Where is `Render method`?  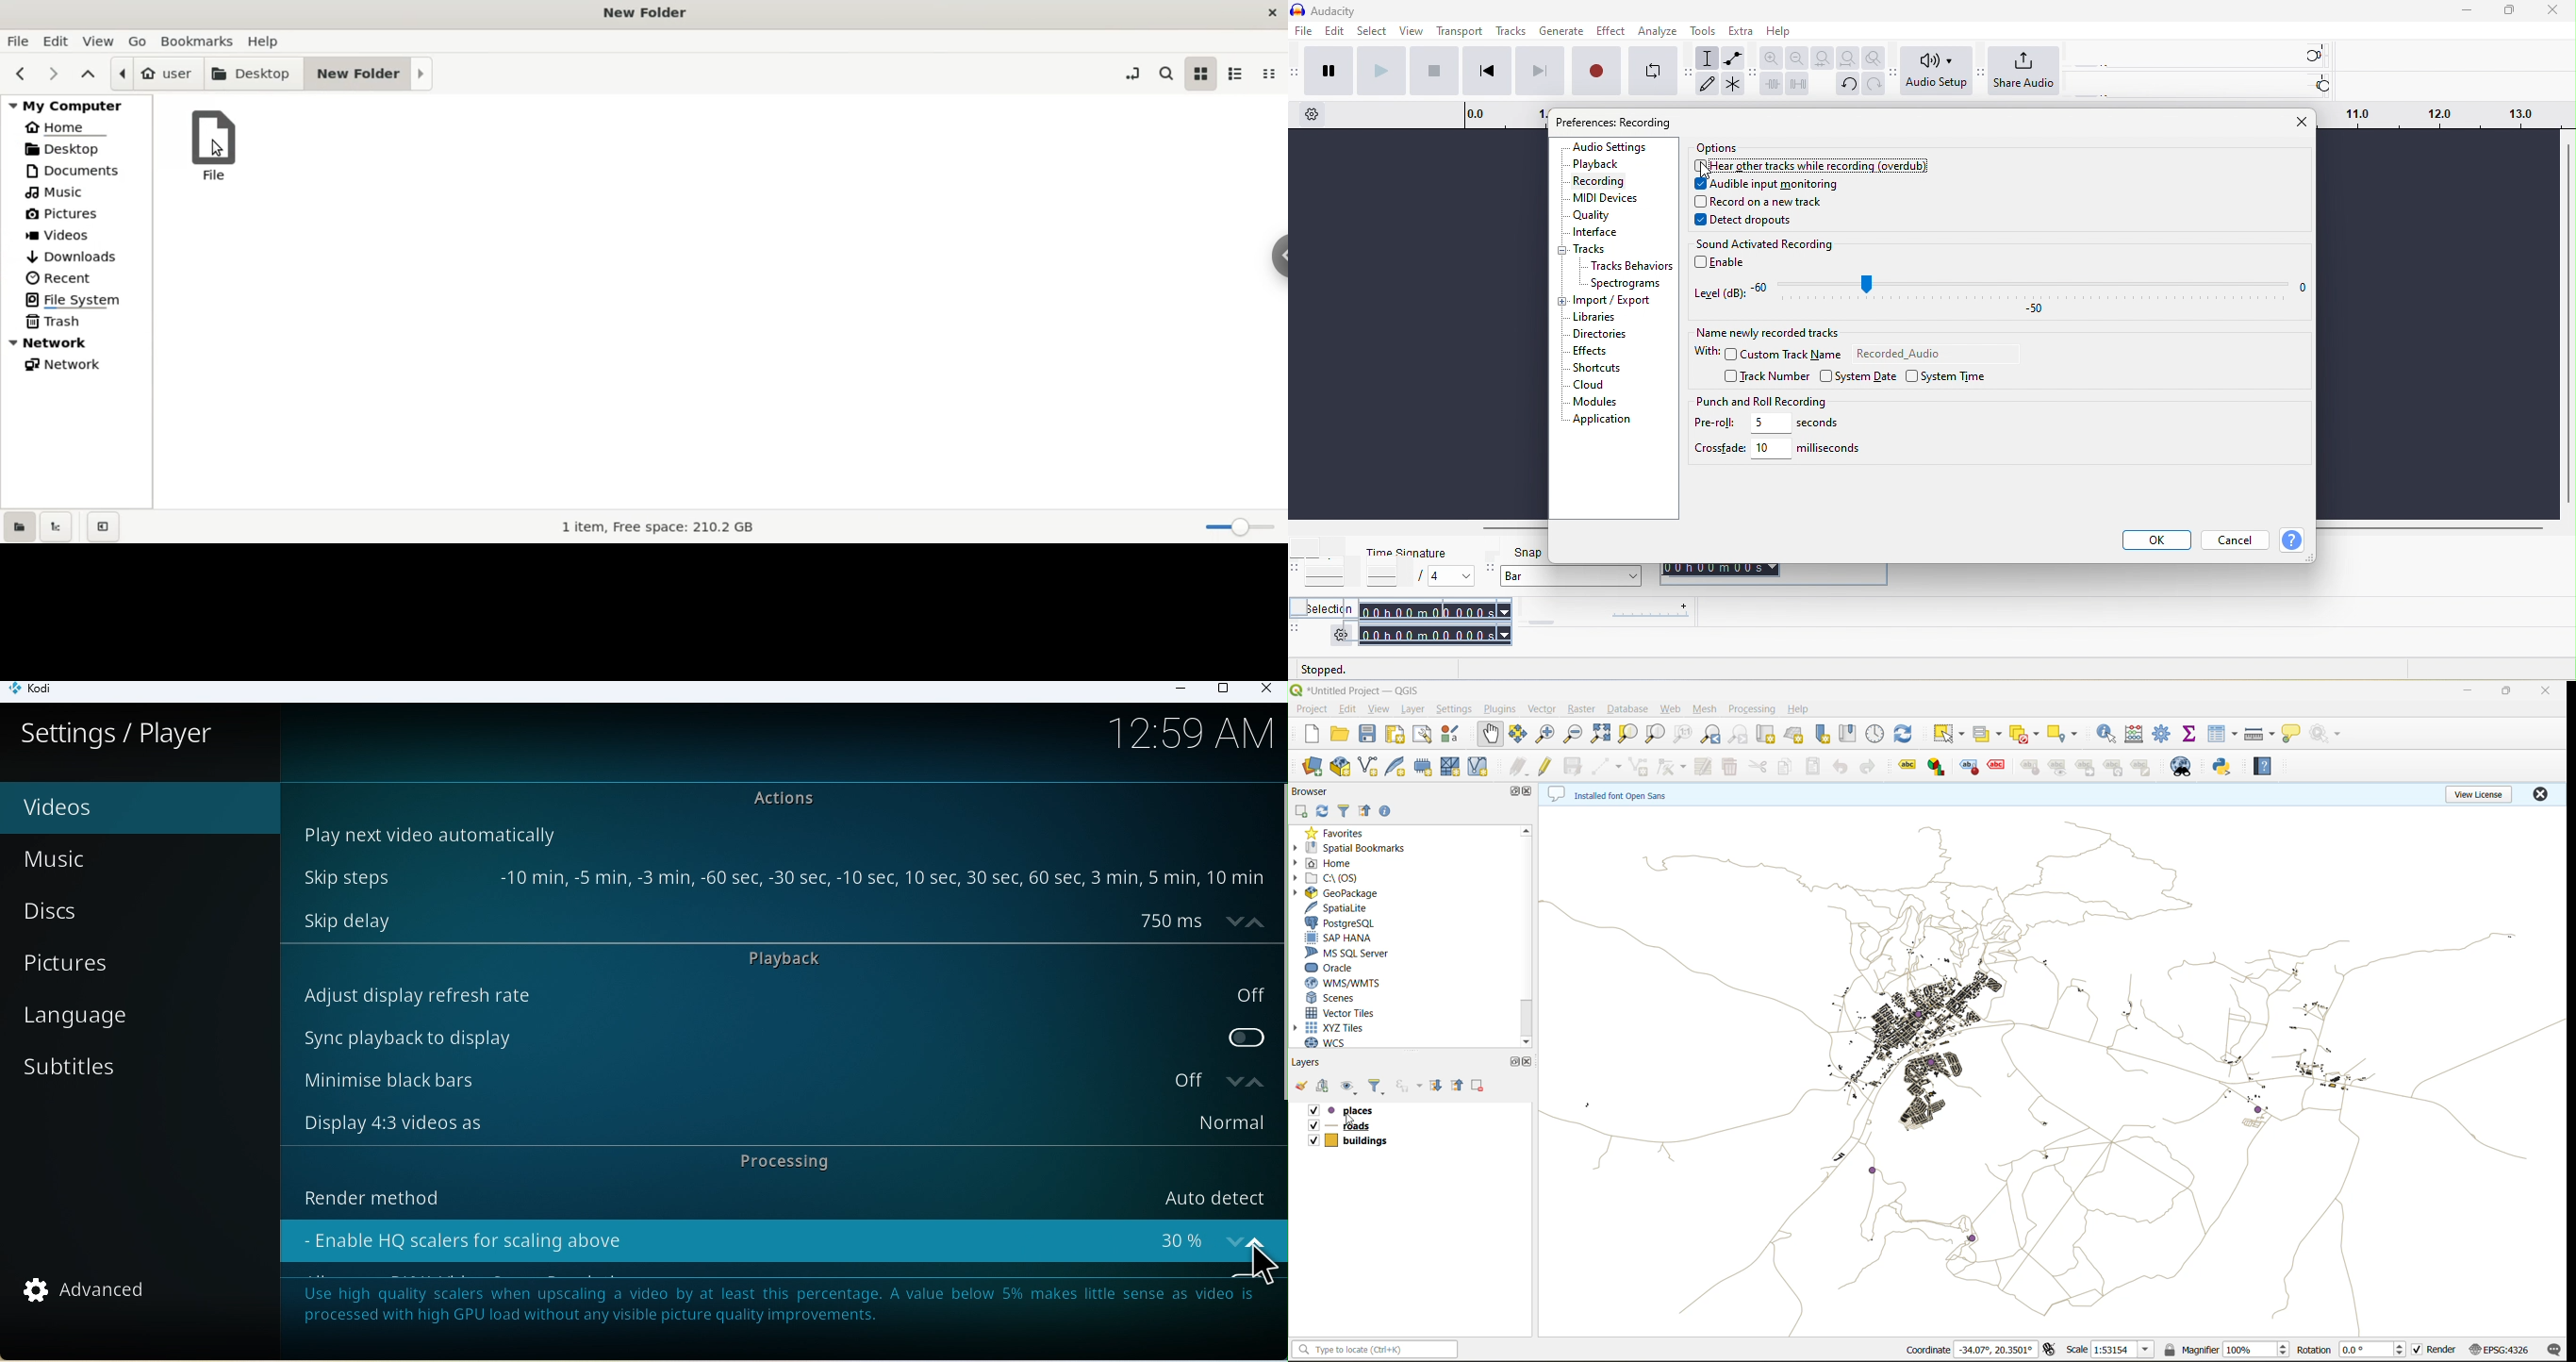 Render method is located at coordinates (775, 1194).